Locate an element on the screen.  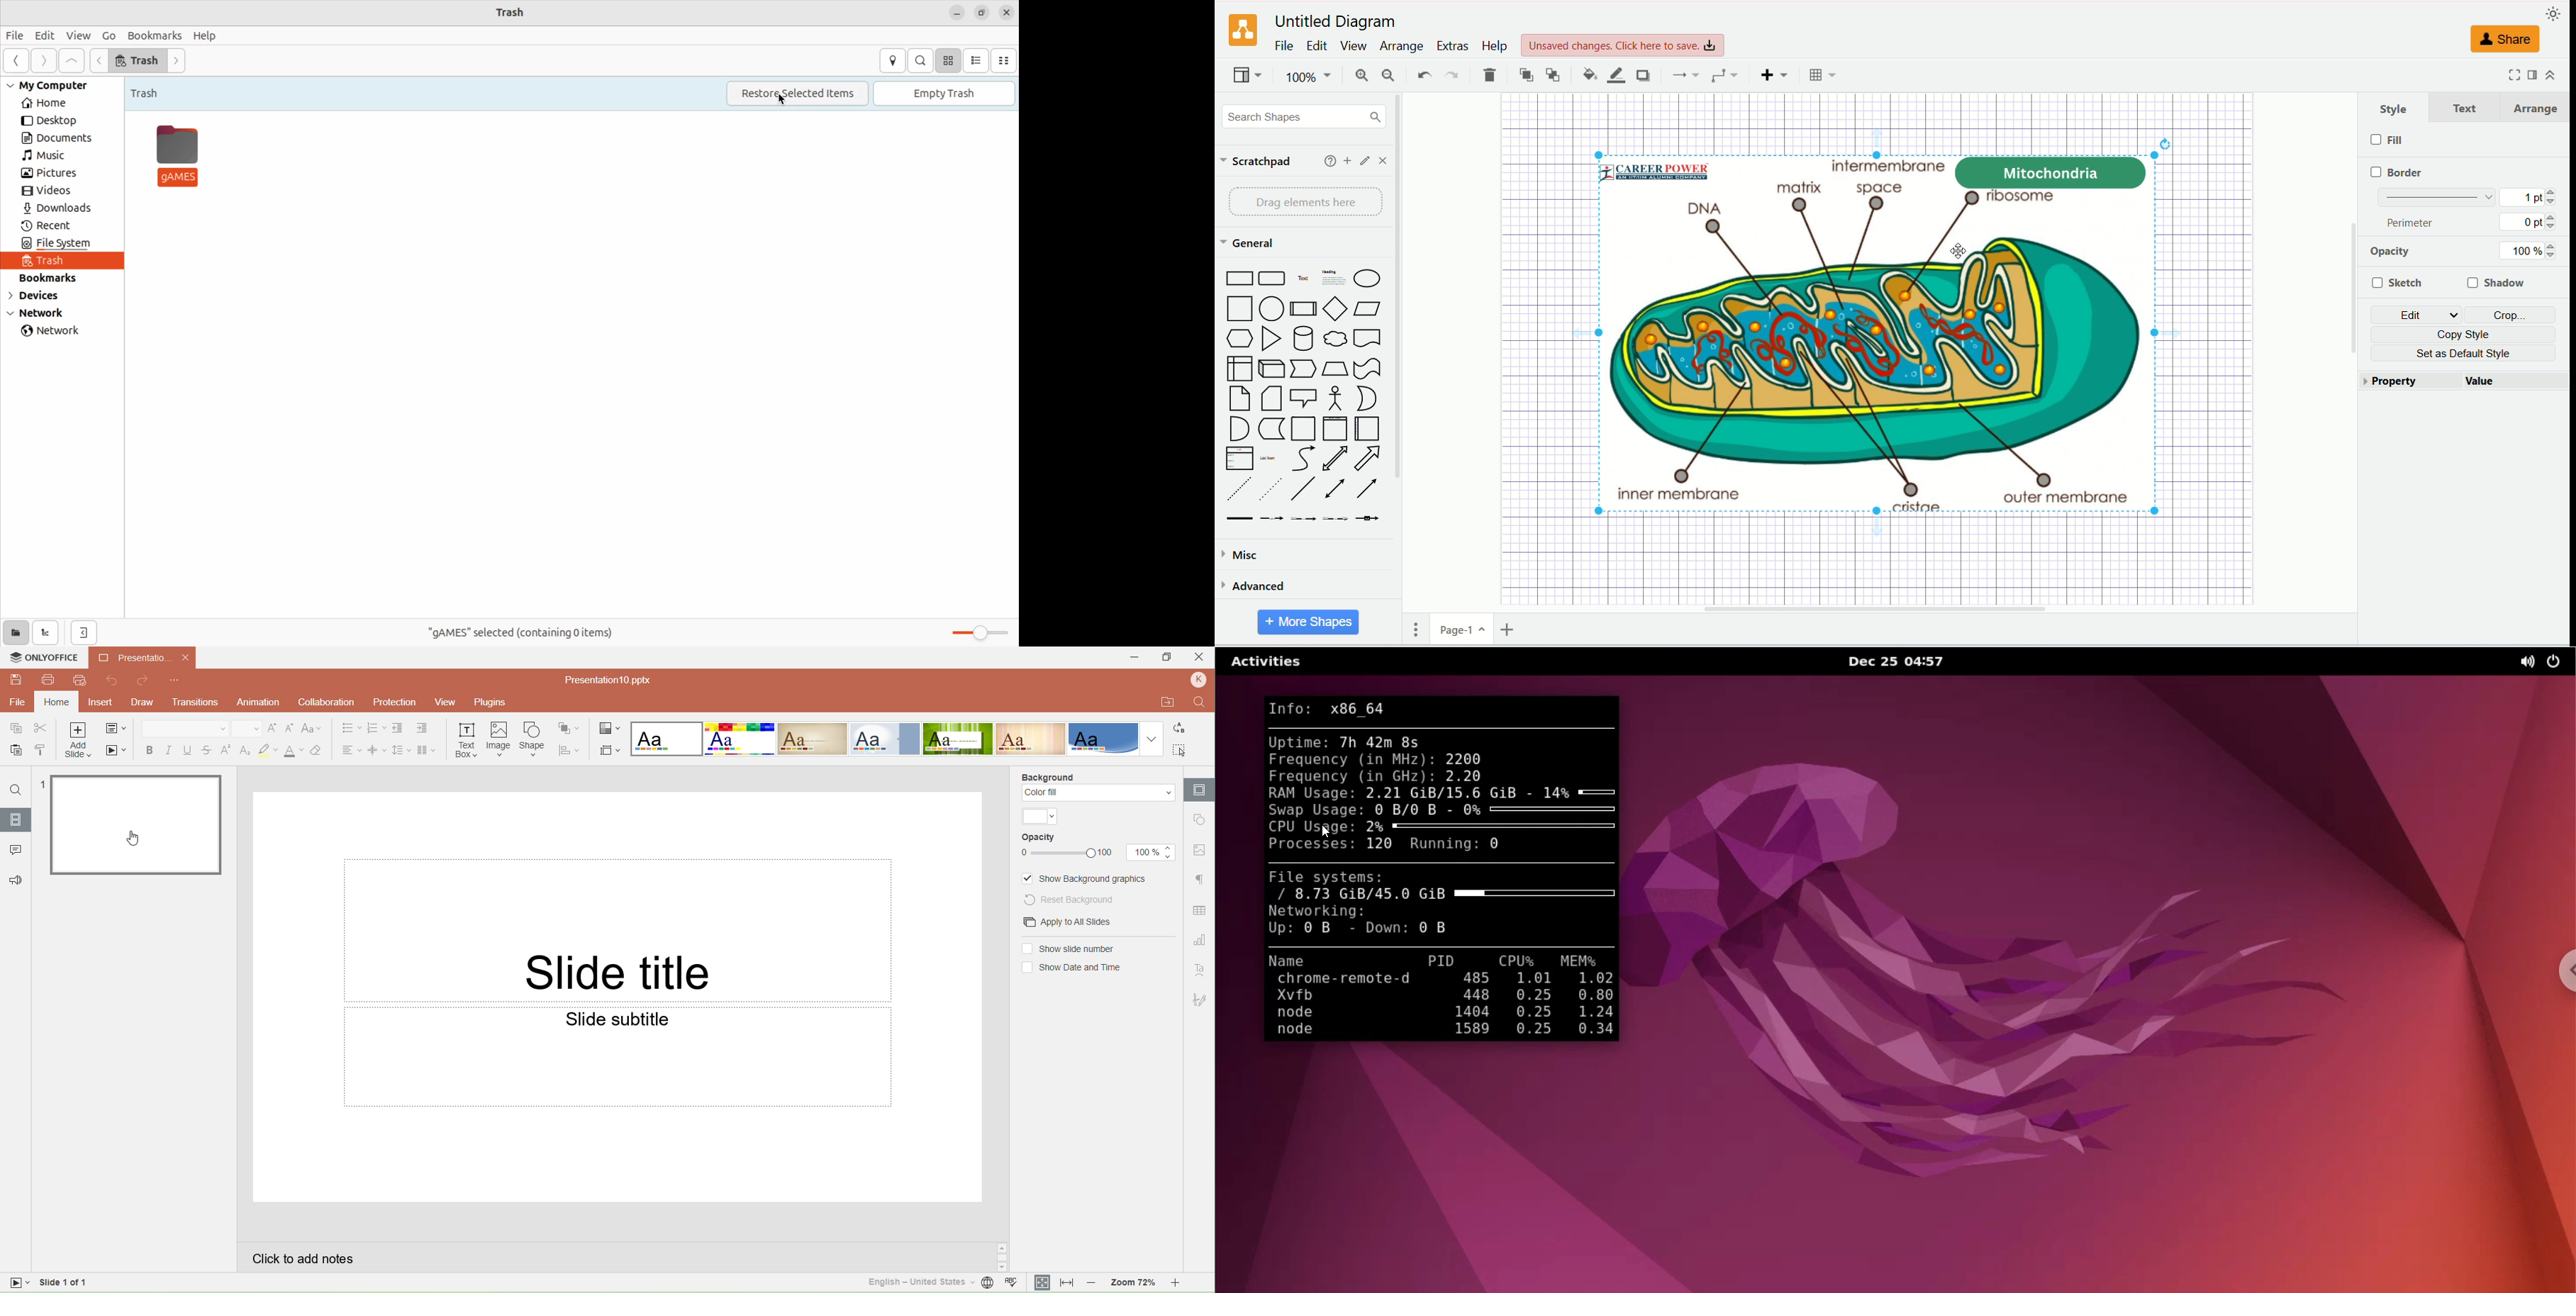
property is located at coordinates (2411, 383).